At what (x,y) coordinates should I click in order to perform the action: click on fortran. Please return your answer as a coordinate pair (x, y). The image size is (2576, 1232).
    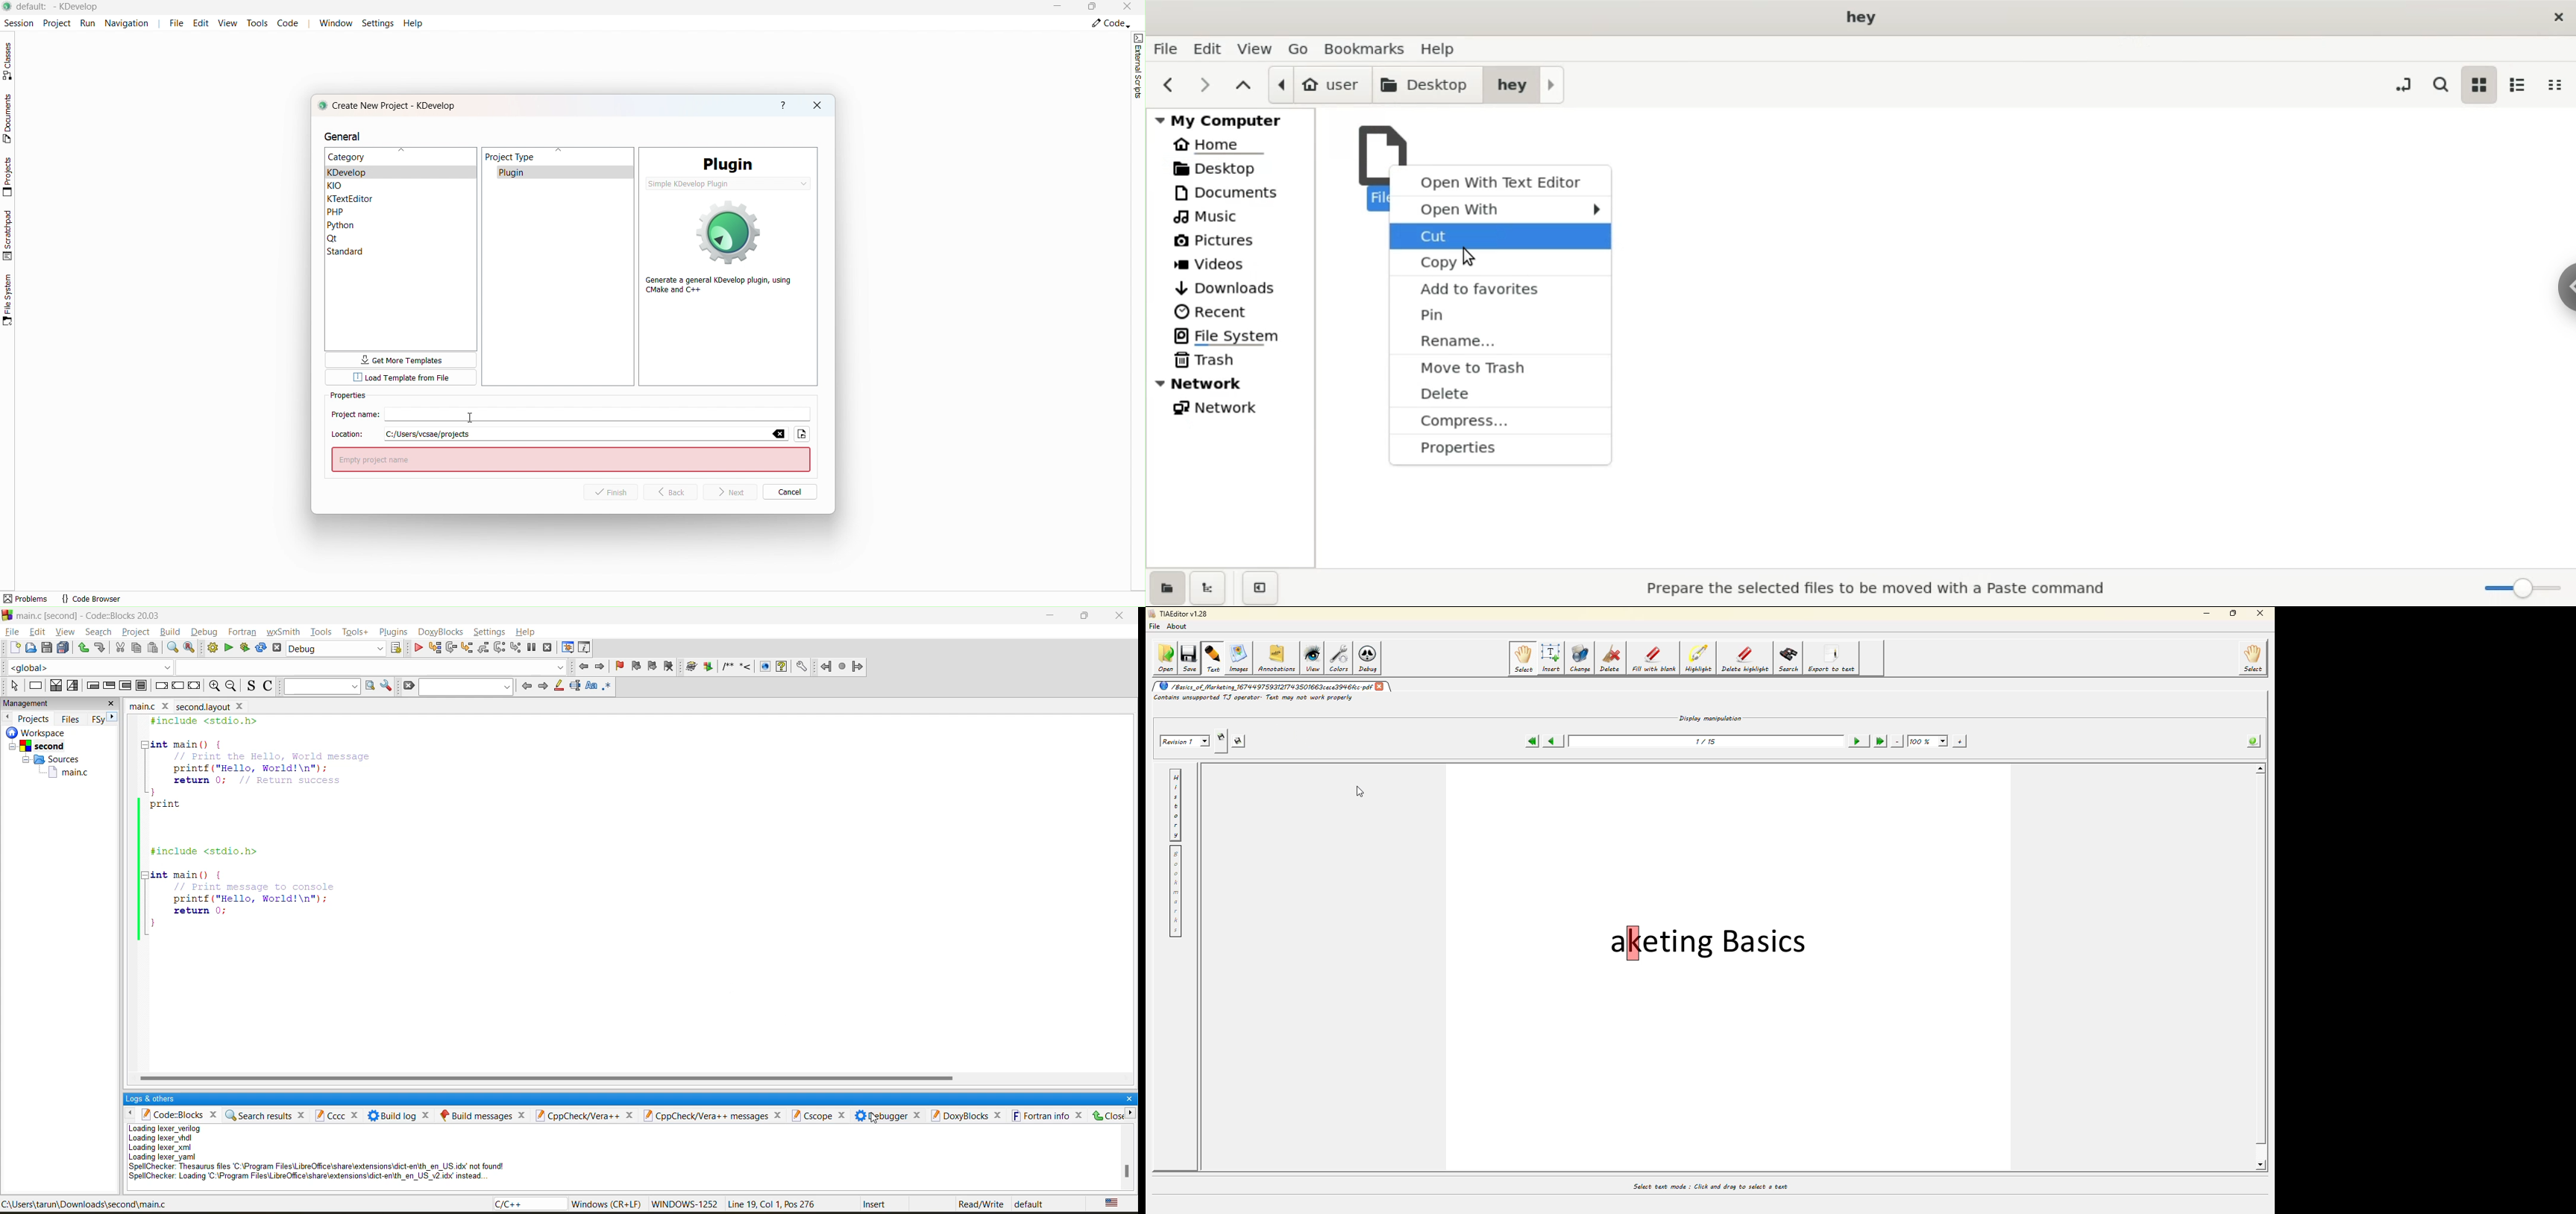
    Looking at the image, I should click on (242, 632).